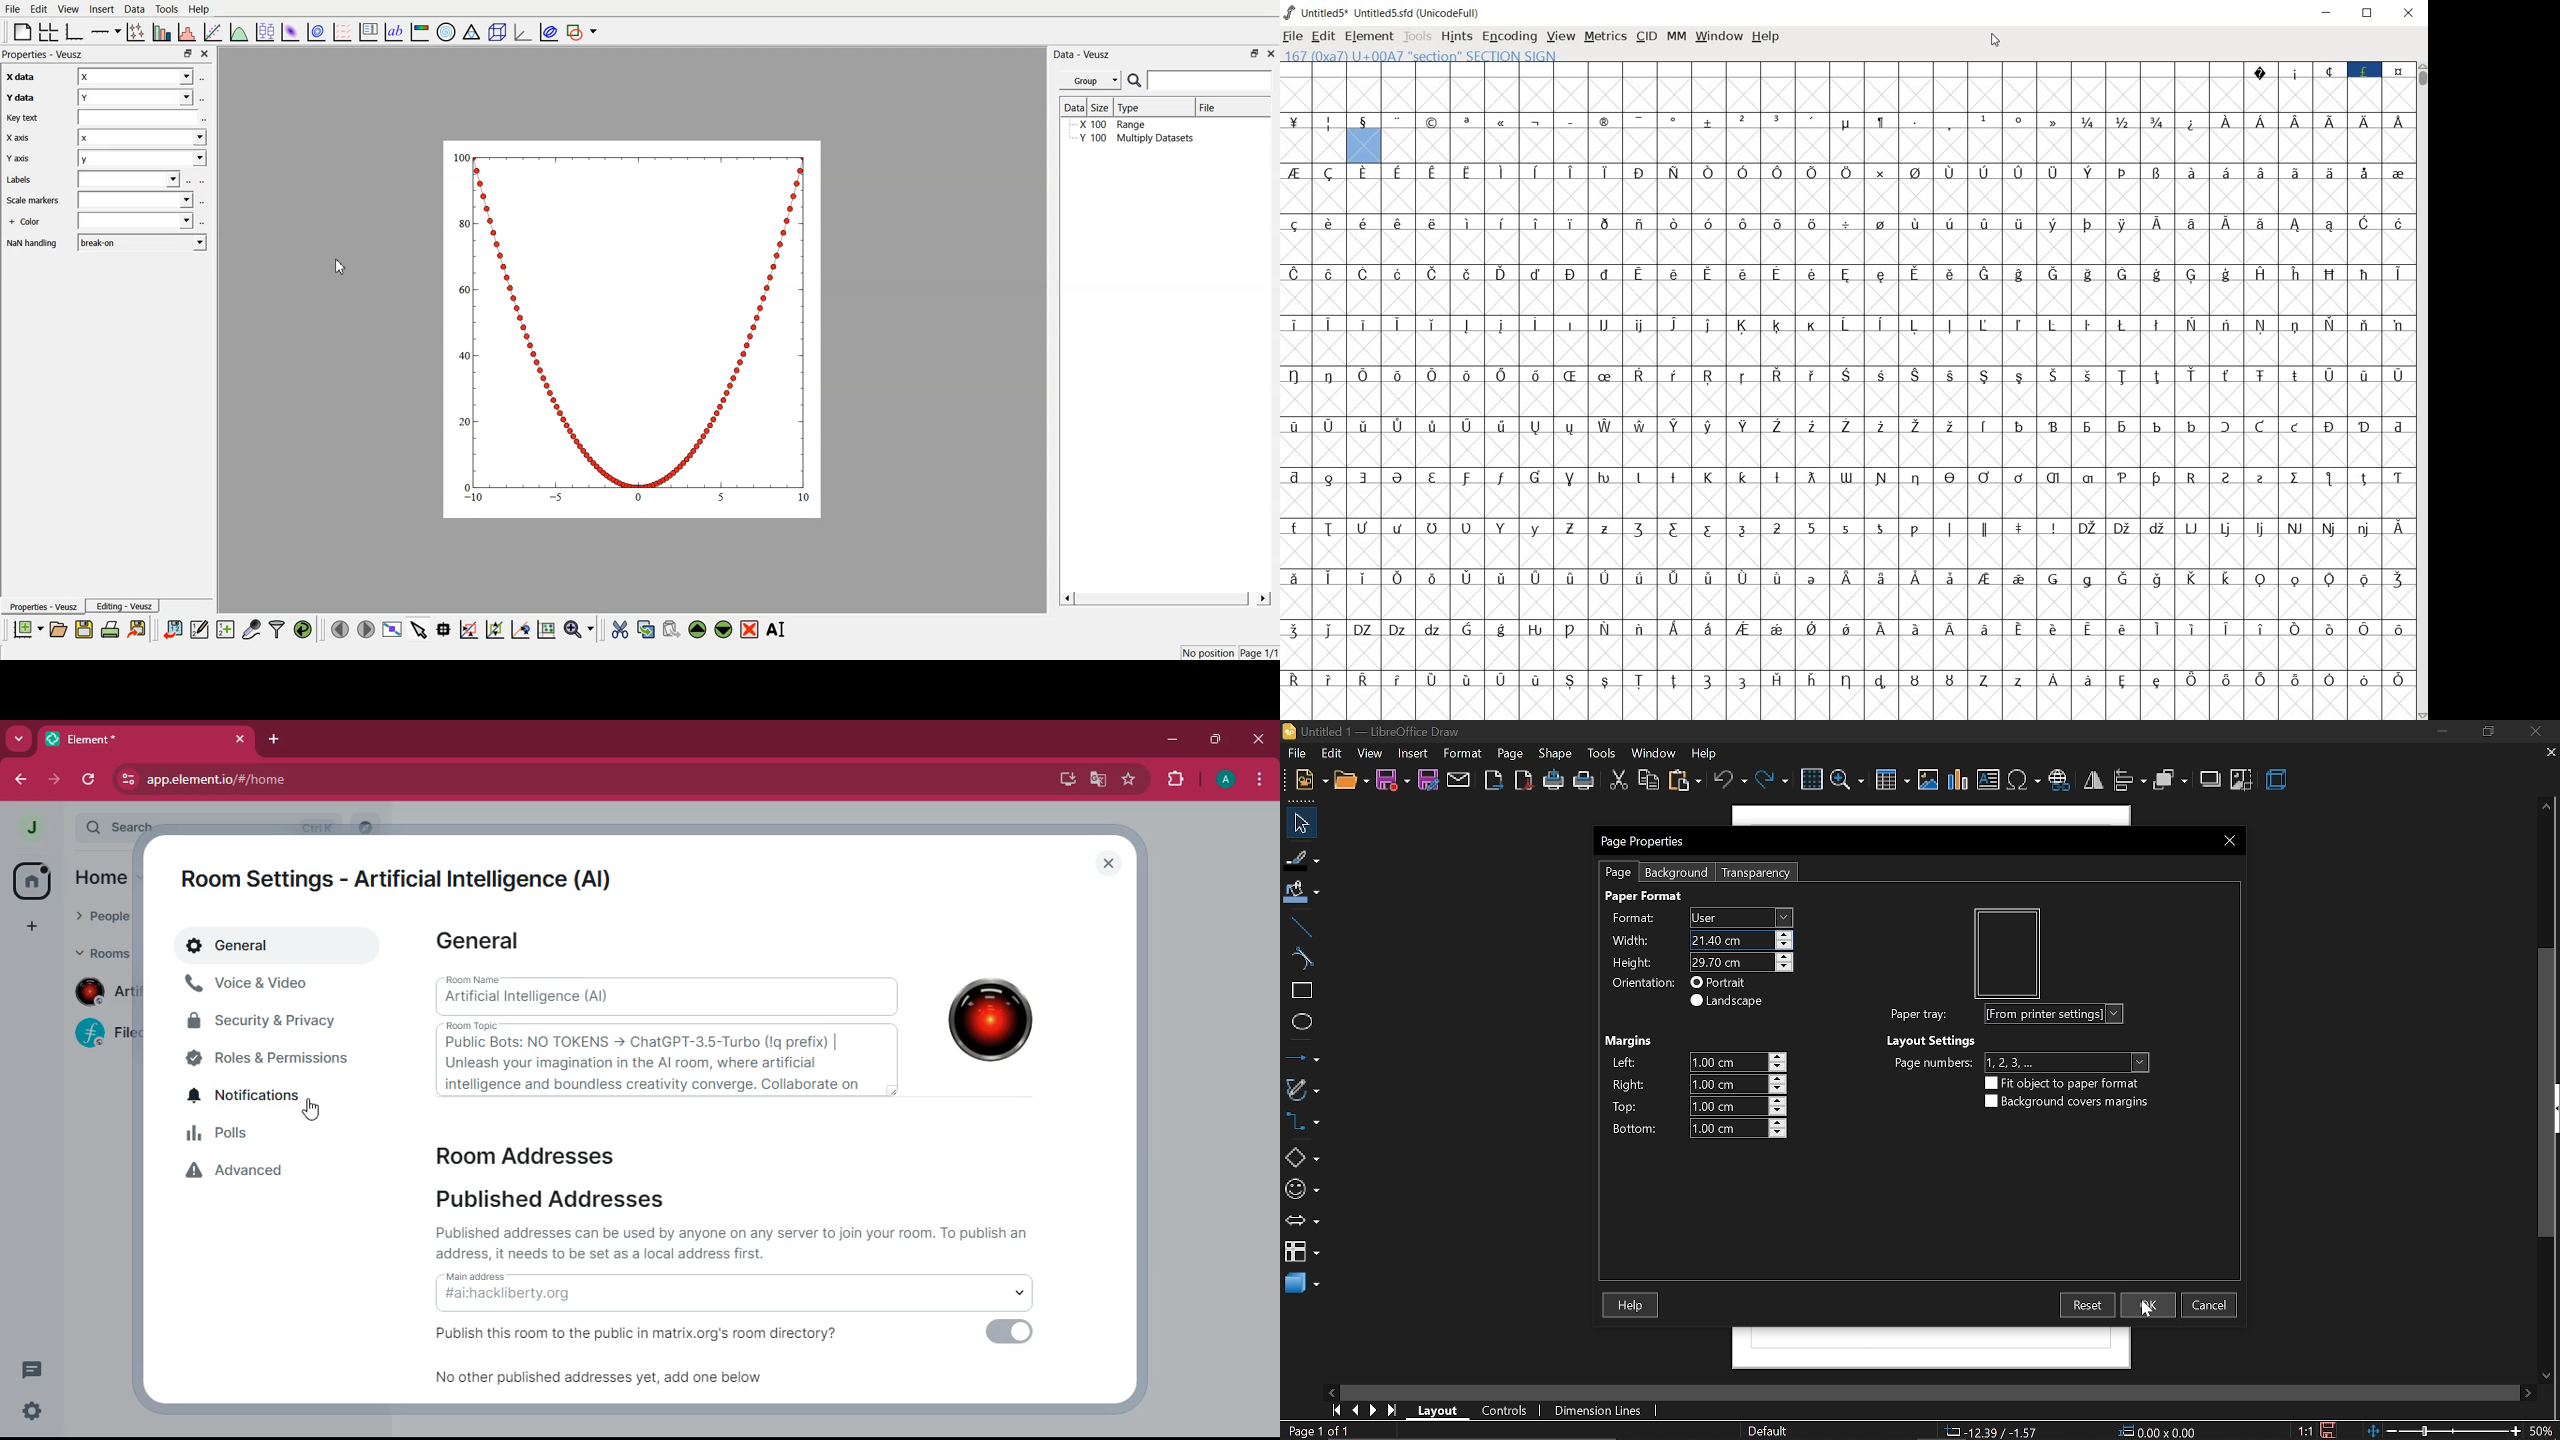 The width and height of the screenshot is (2576, 1456). I want to click on arrange graphs, so click(46, 31).